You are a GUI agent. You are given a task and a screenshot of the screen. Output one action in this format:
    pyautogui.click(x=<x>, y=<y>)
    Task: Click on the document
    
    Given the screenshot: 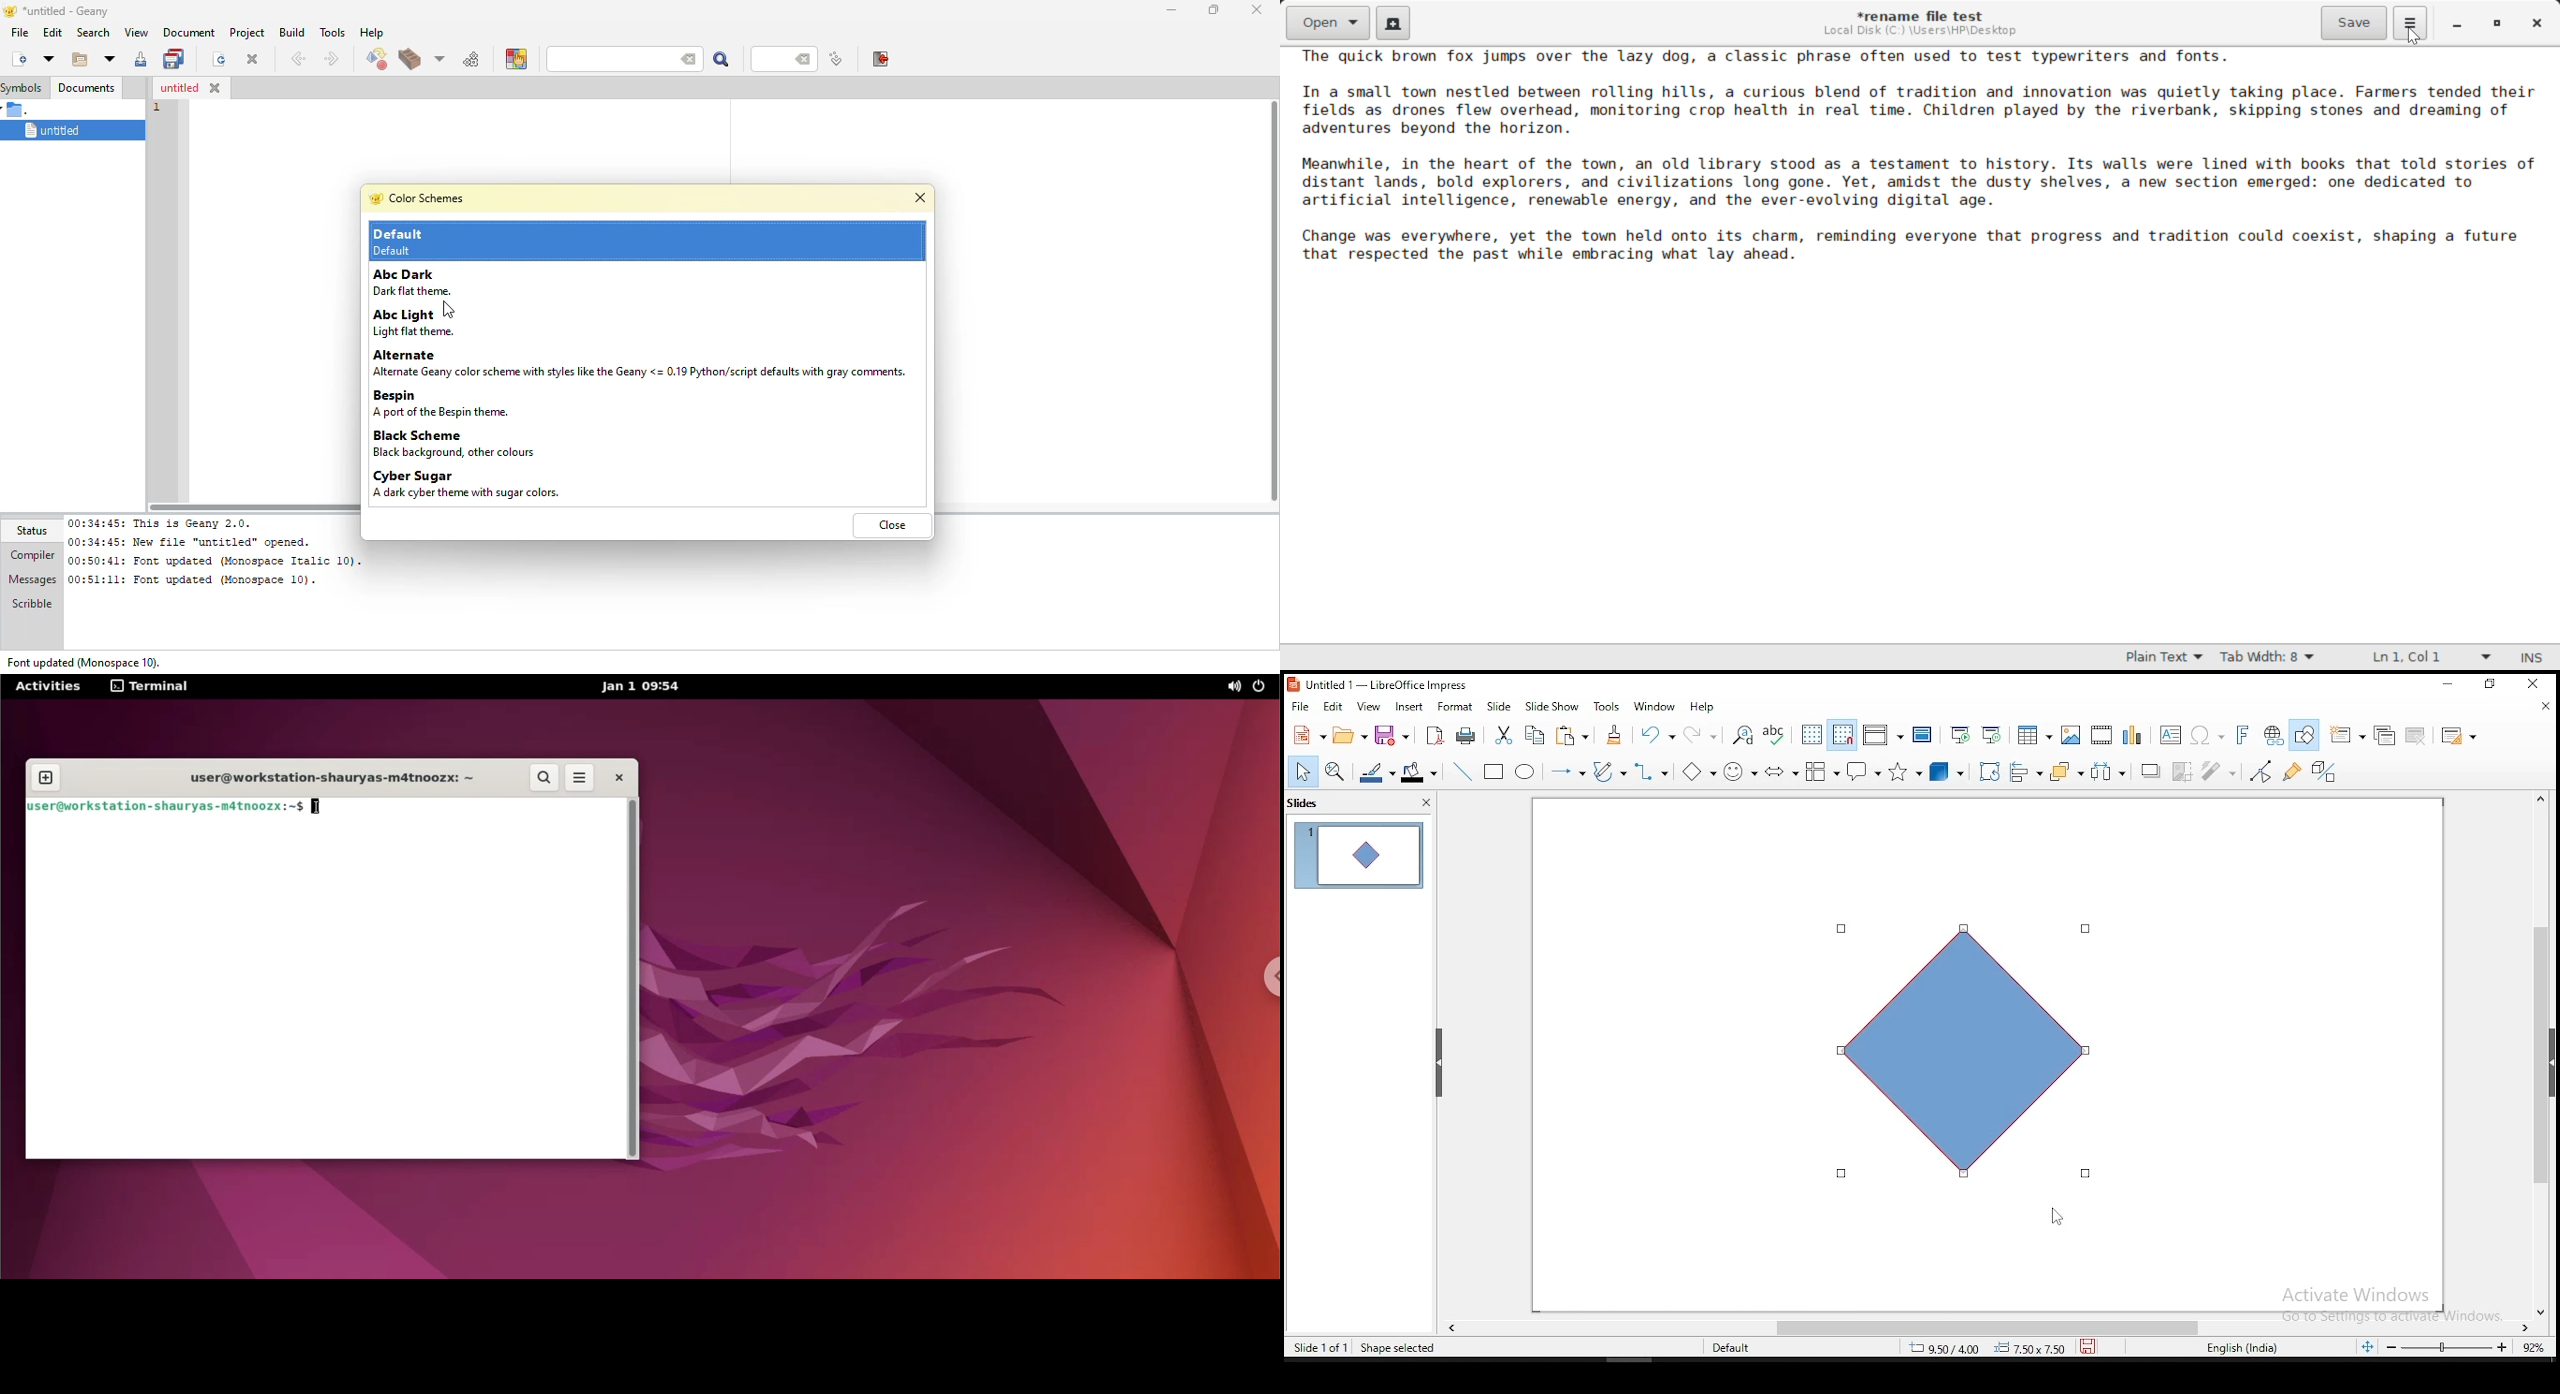 What is the action you would take?
    pyautogui.click(x=186, y=33)
    